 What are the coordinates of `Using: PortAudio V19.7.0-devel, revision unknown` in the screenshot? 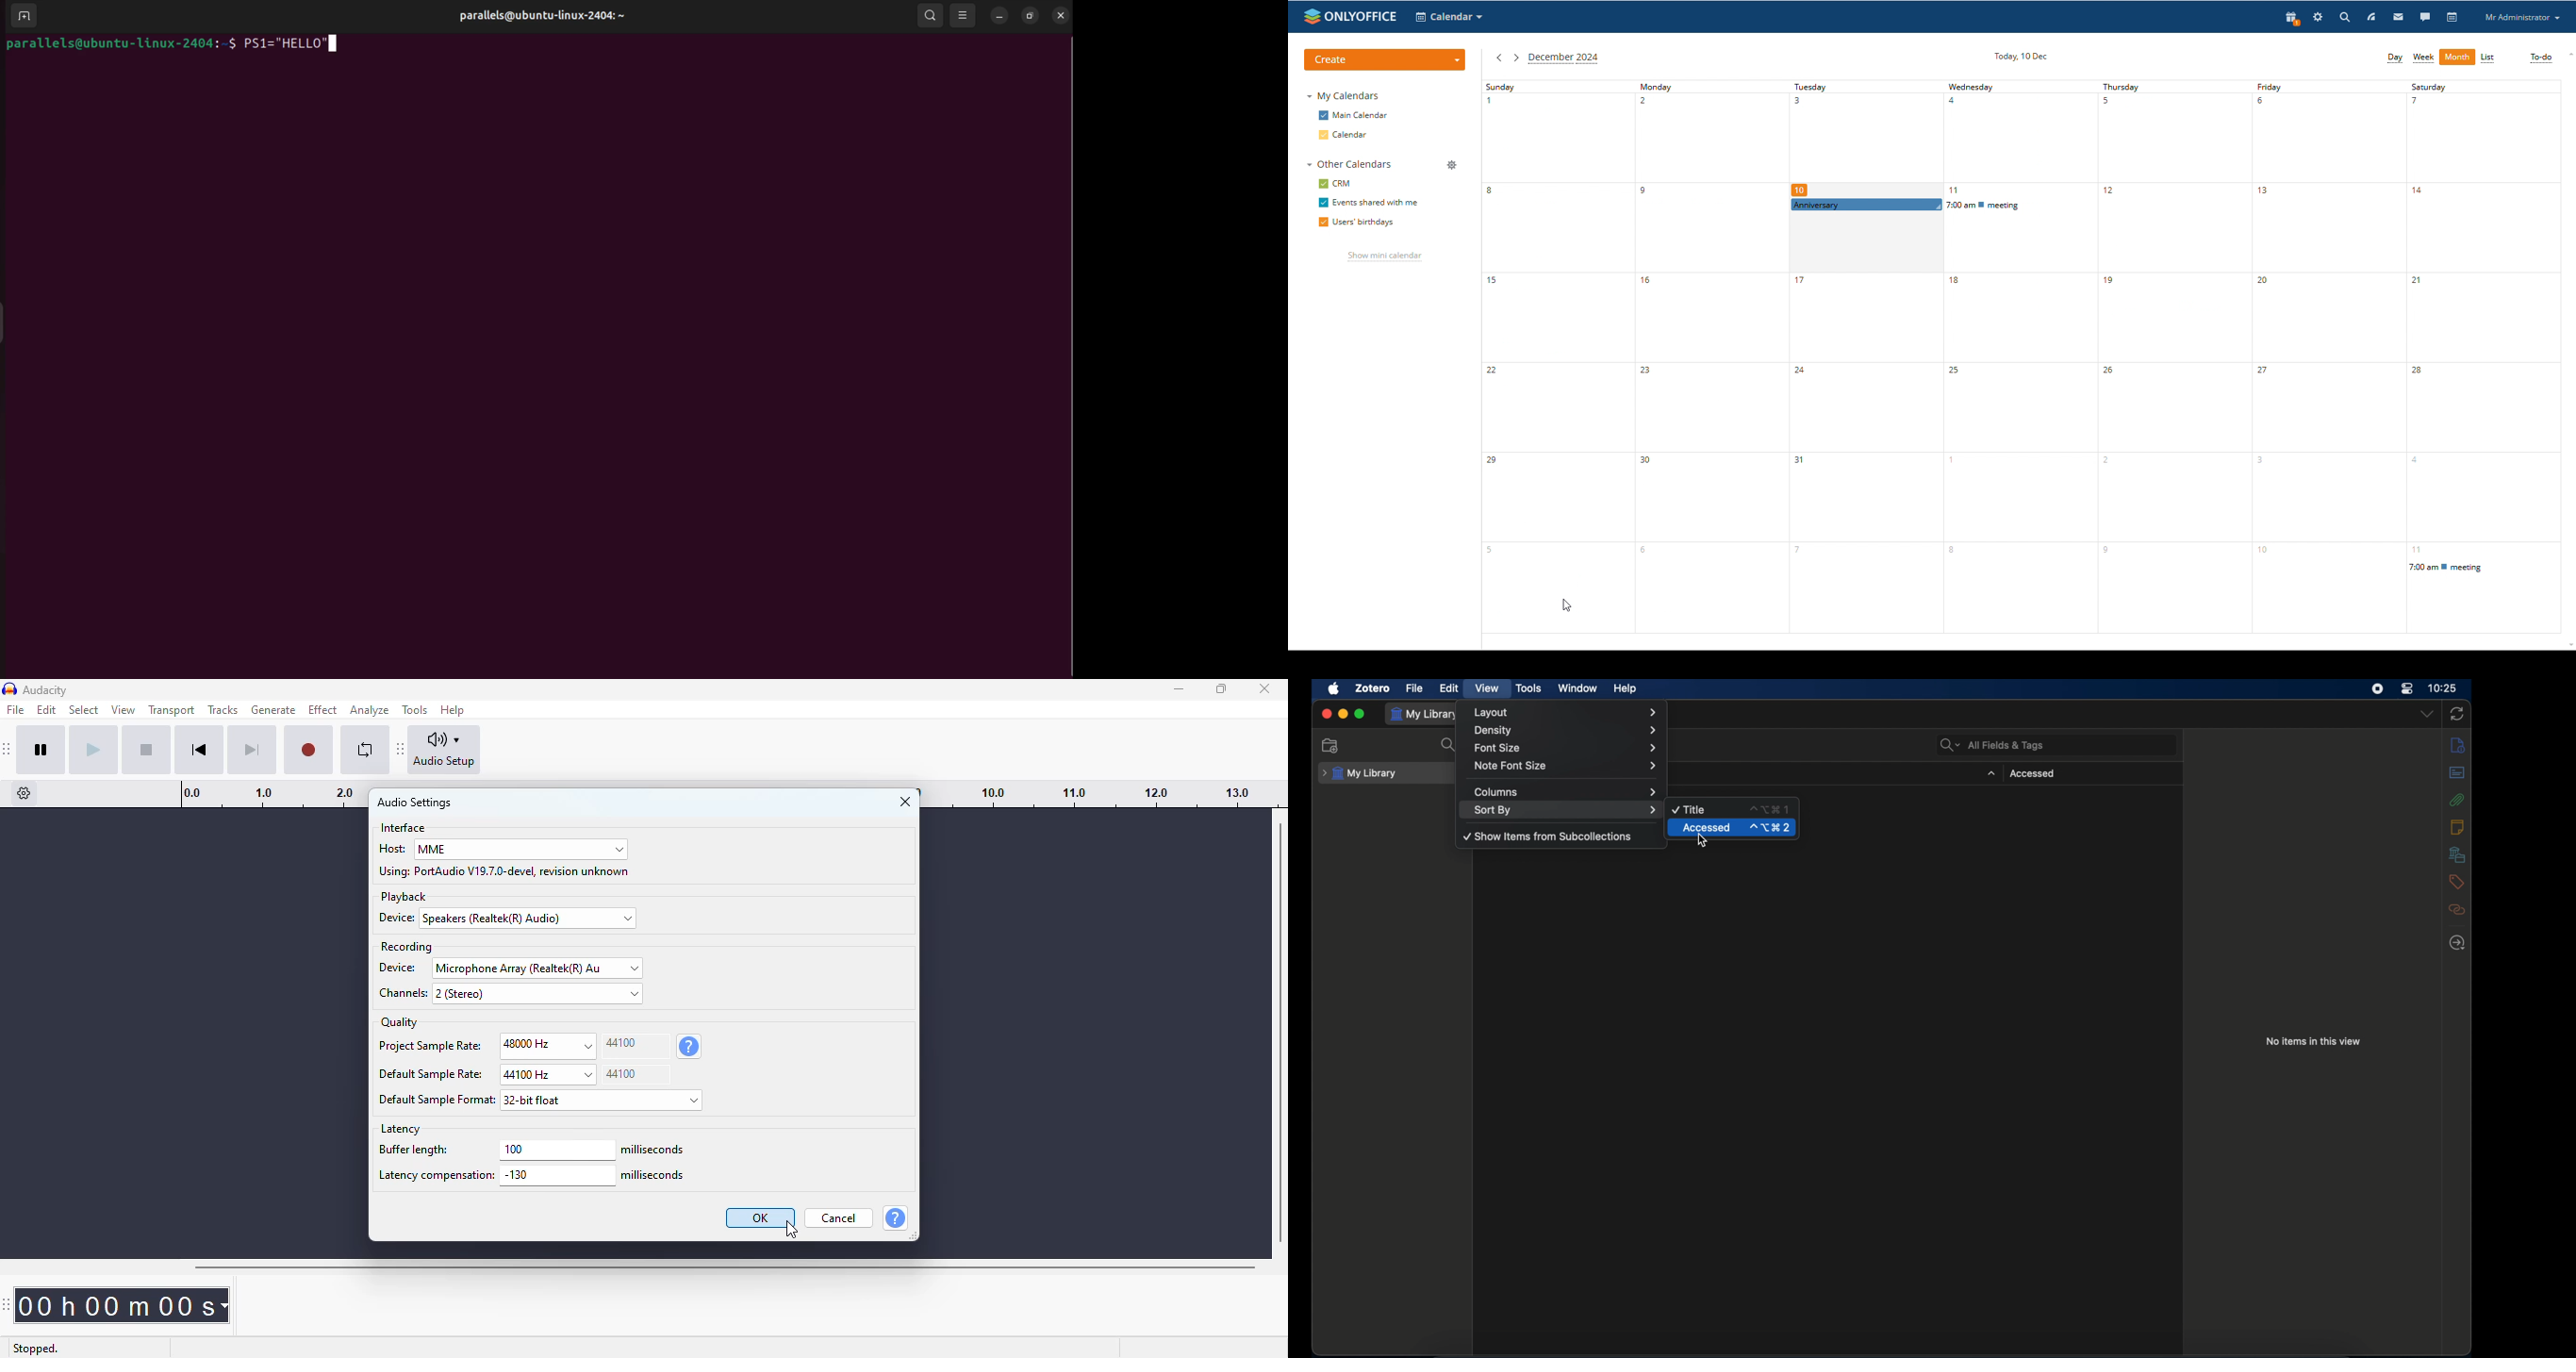 It's located at (505, 871).